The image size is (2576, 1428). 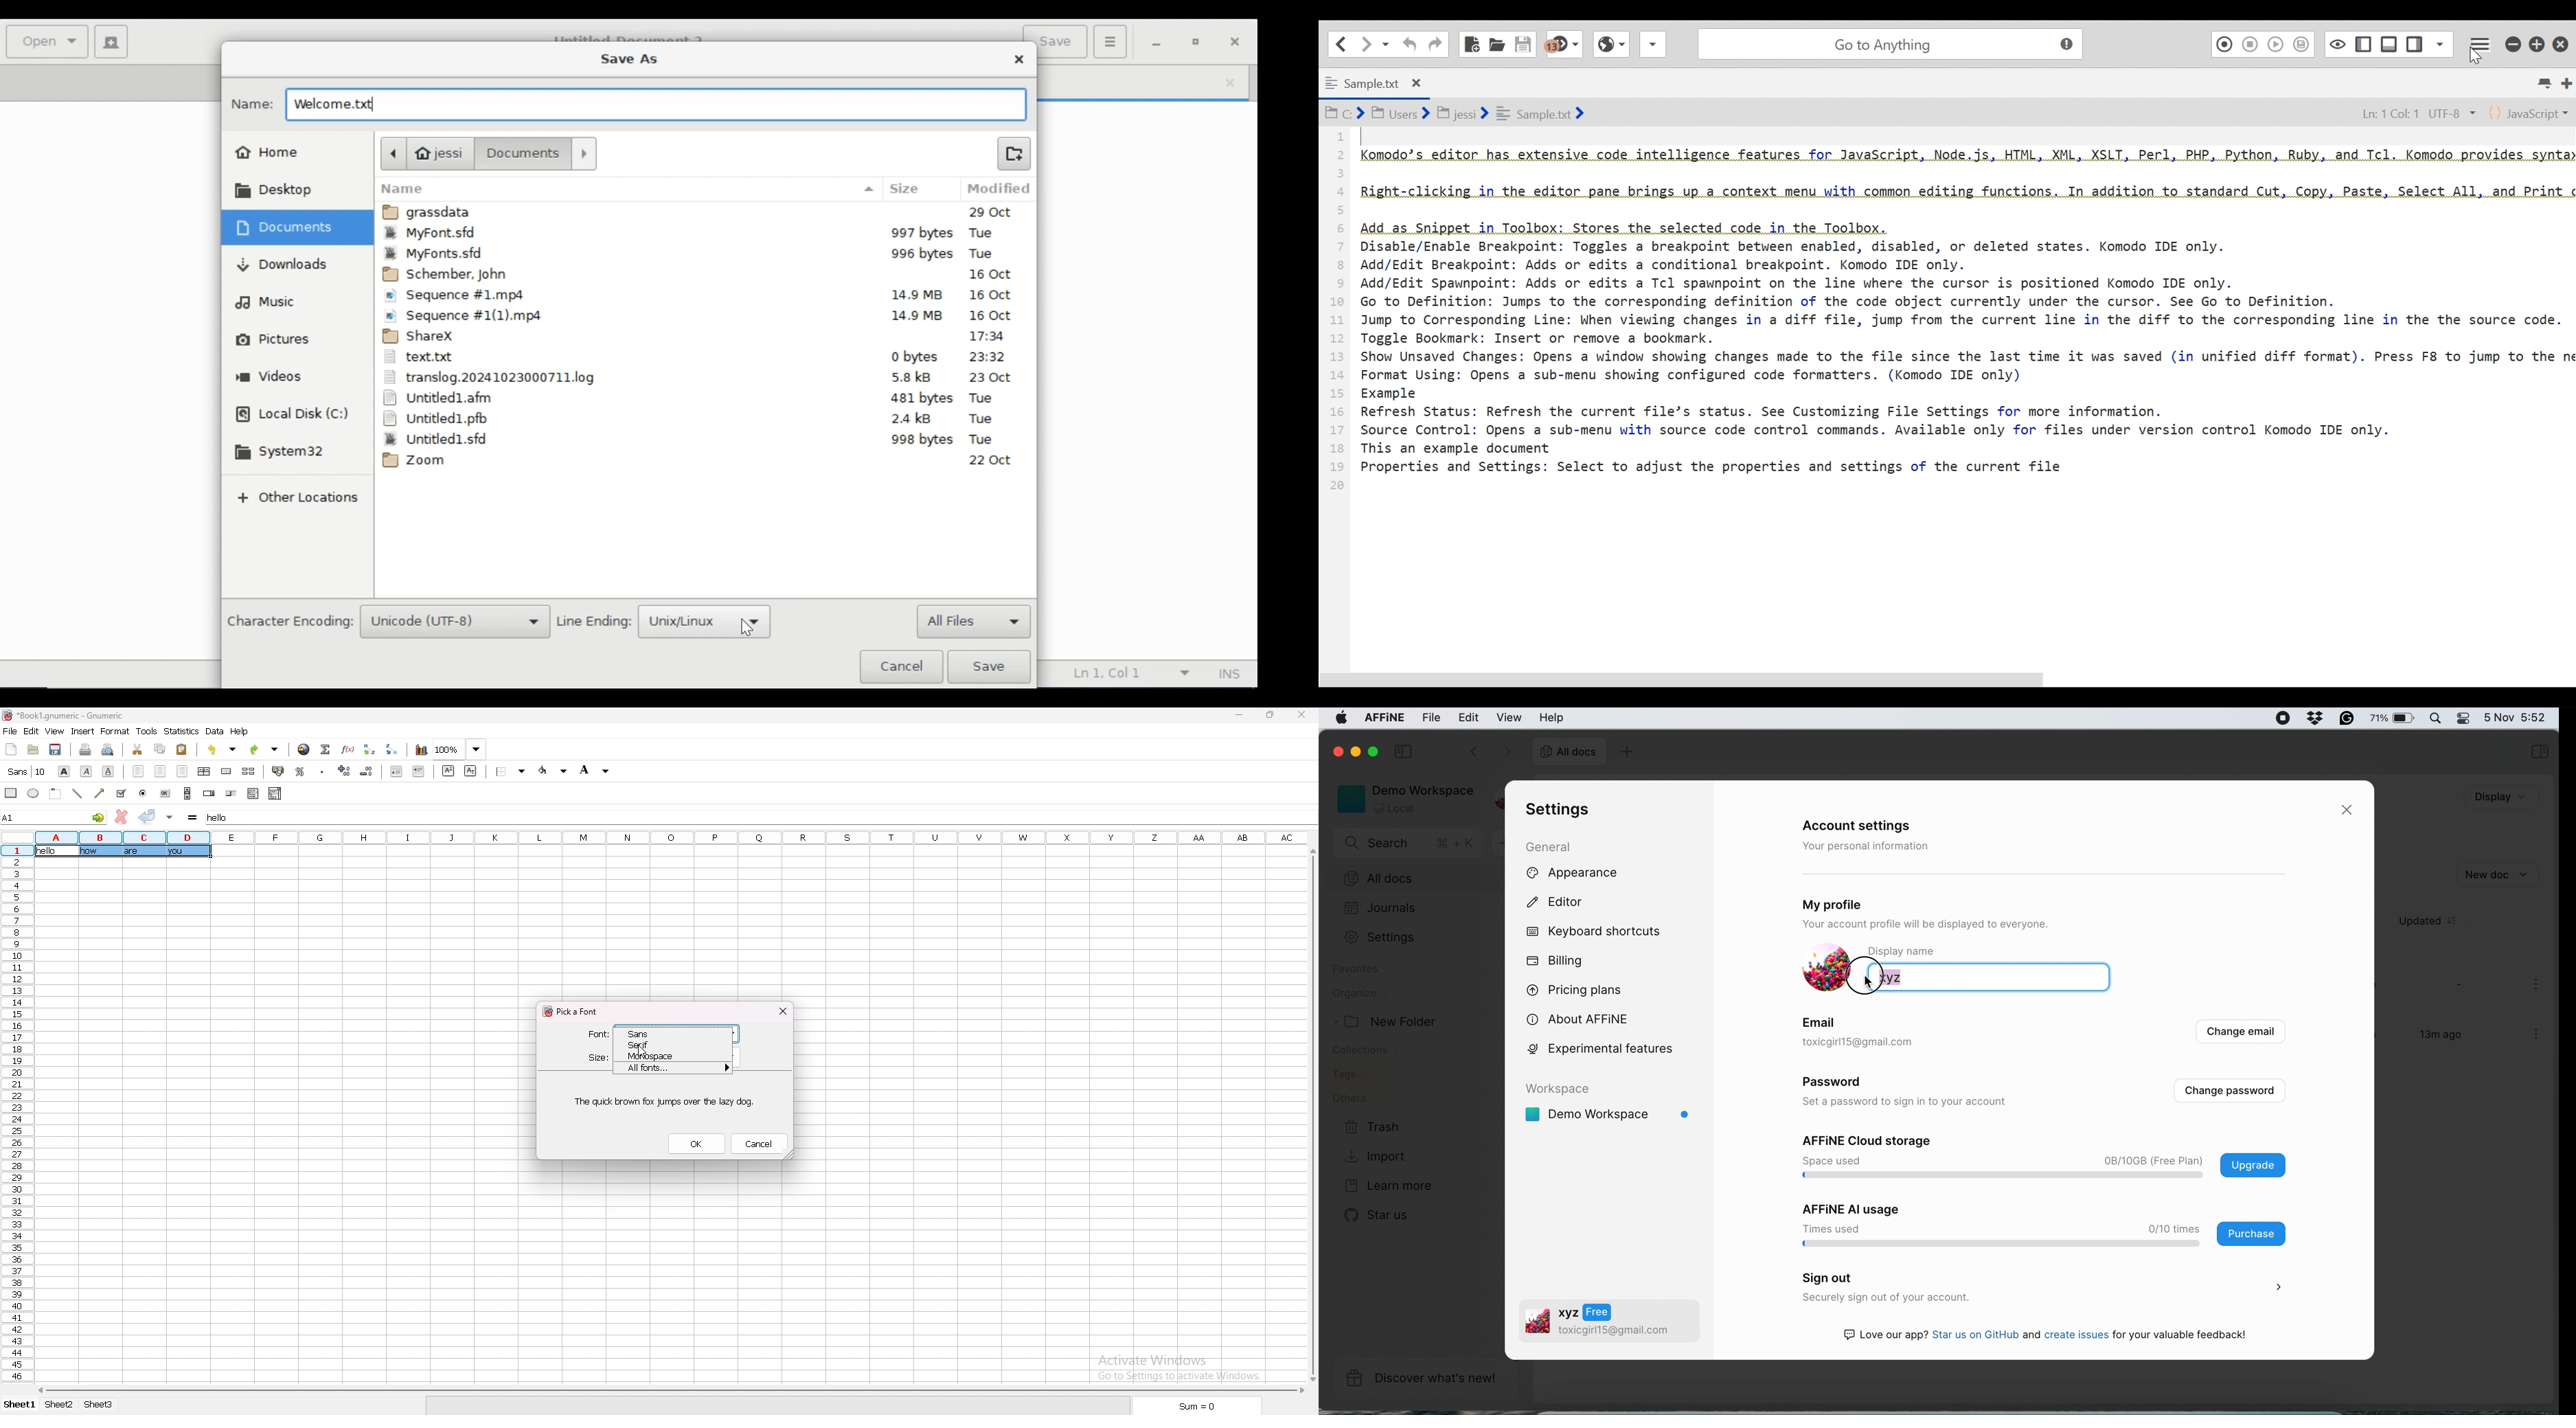 What do you see at coordinates (1402, 798) in the screenshot?
I see `demo workspace` at bounding box center [1402, 798].